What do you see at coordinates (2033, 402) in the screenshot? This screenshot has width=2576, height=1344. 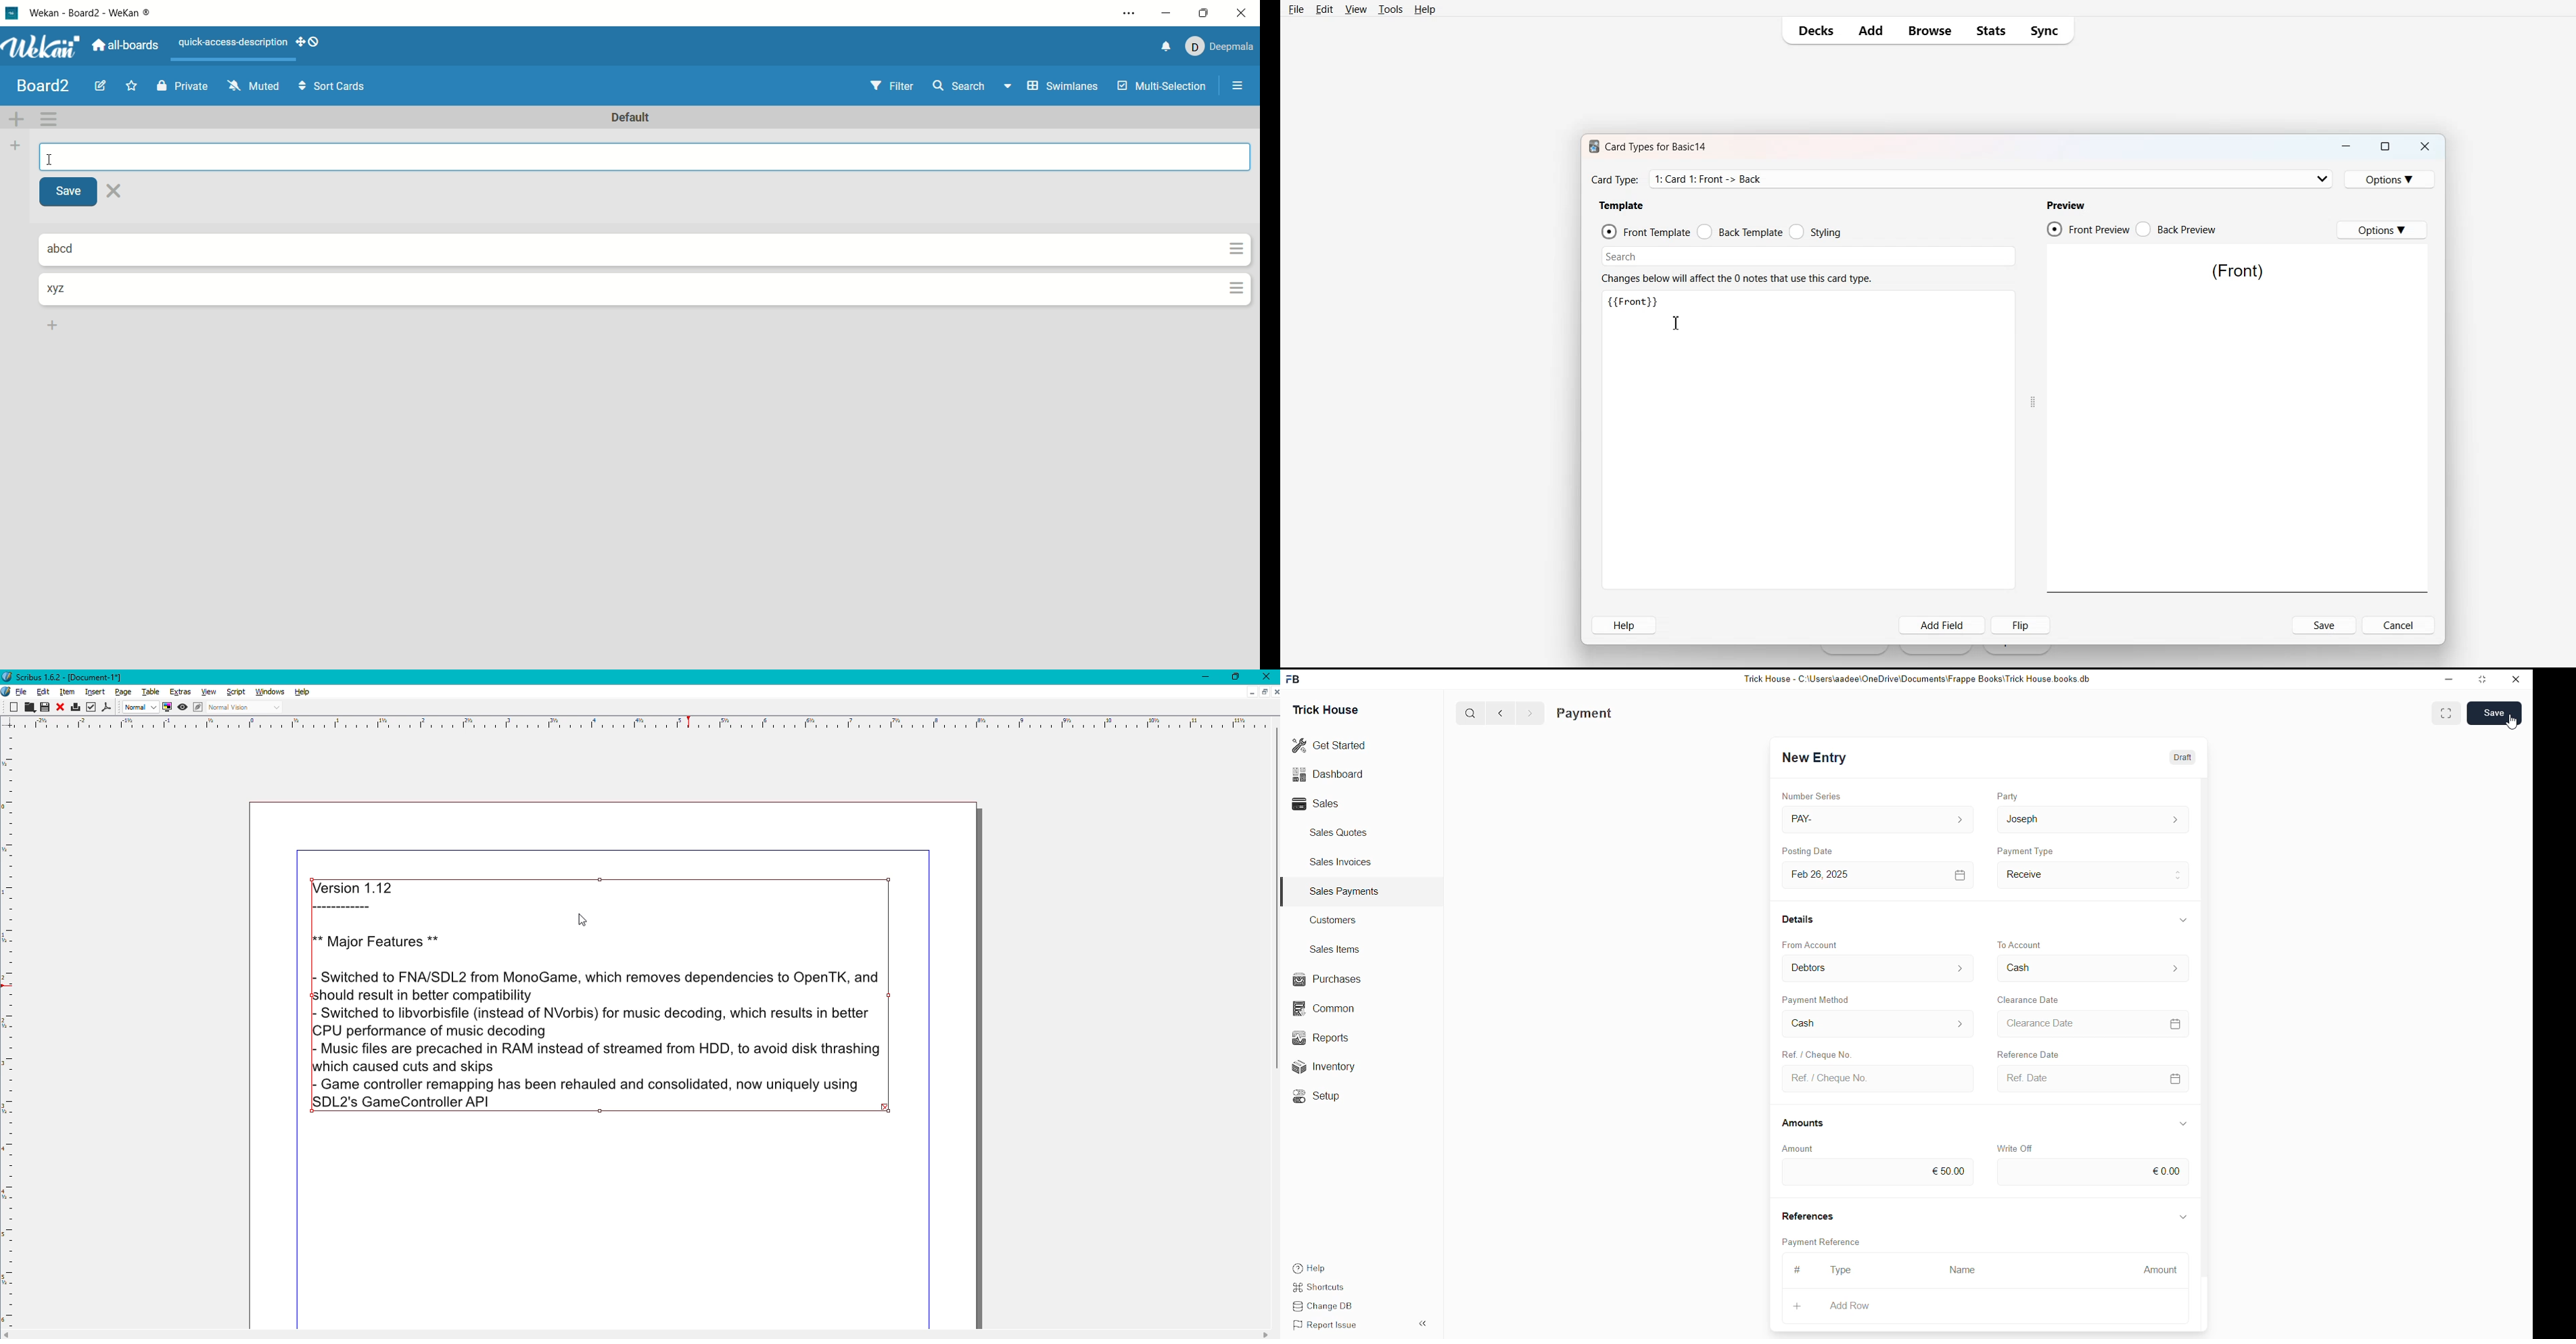 I see `Drag handle` at bounding box center [2033, 402].